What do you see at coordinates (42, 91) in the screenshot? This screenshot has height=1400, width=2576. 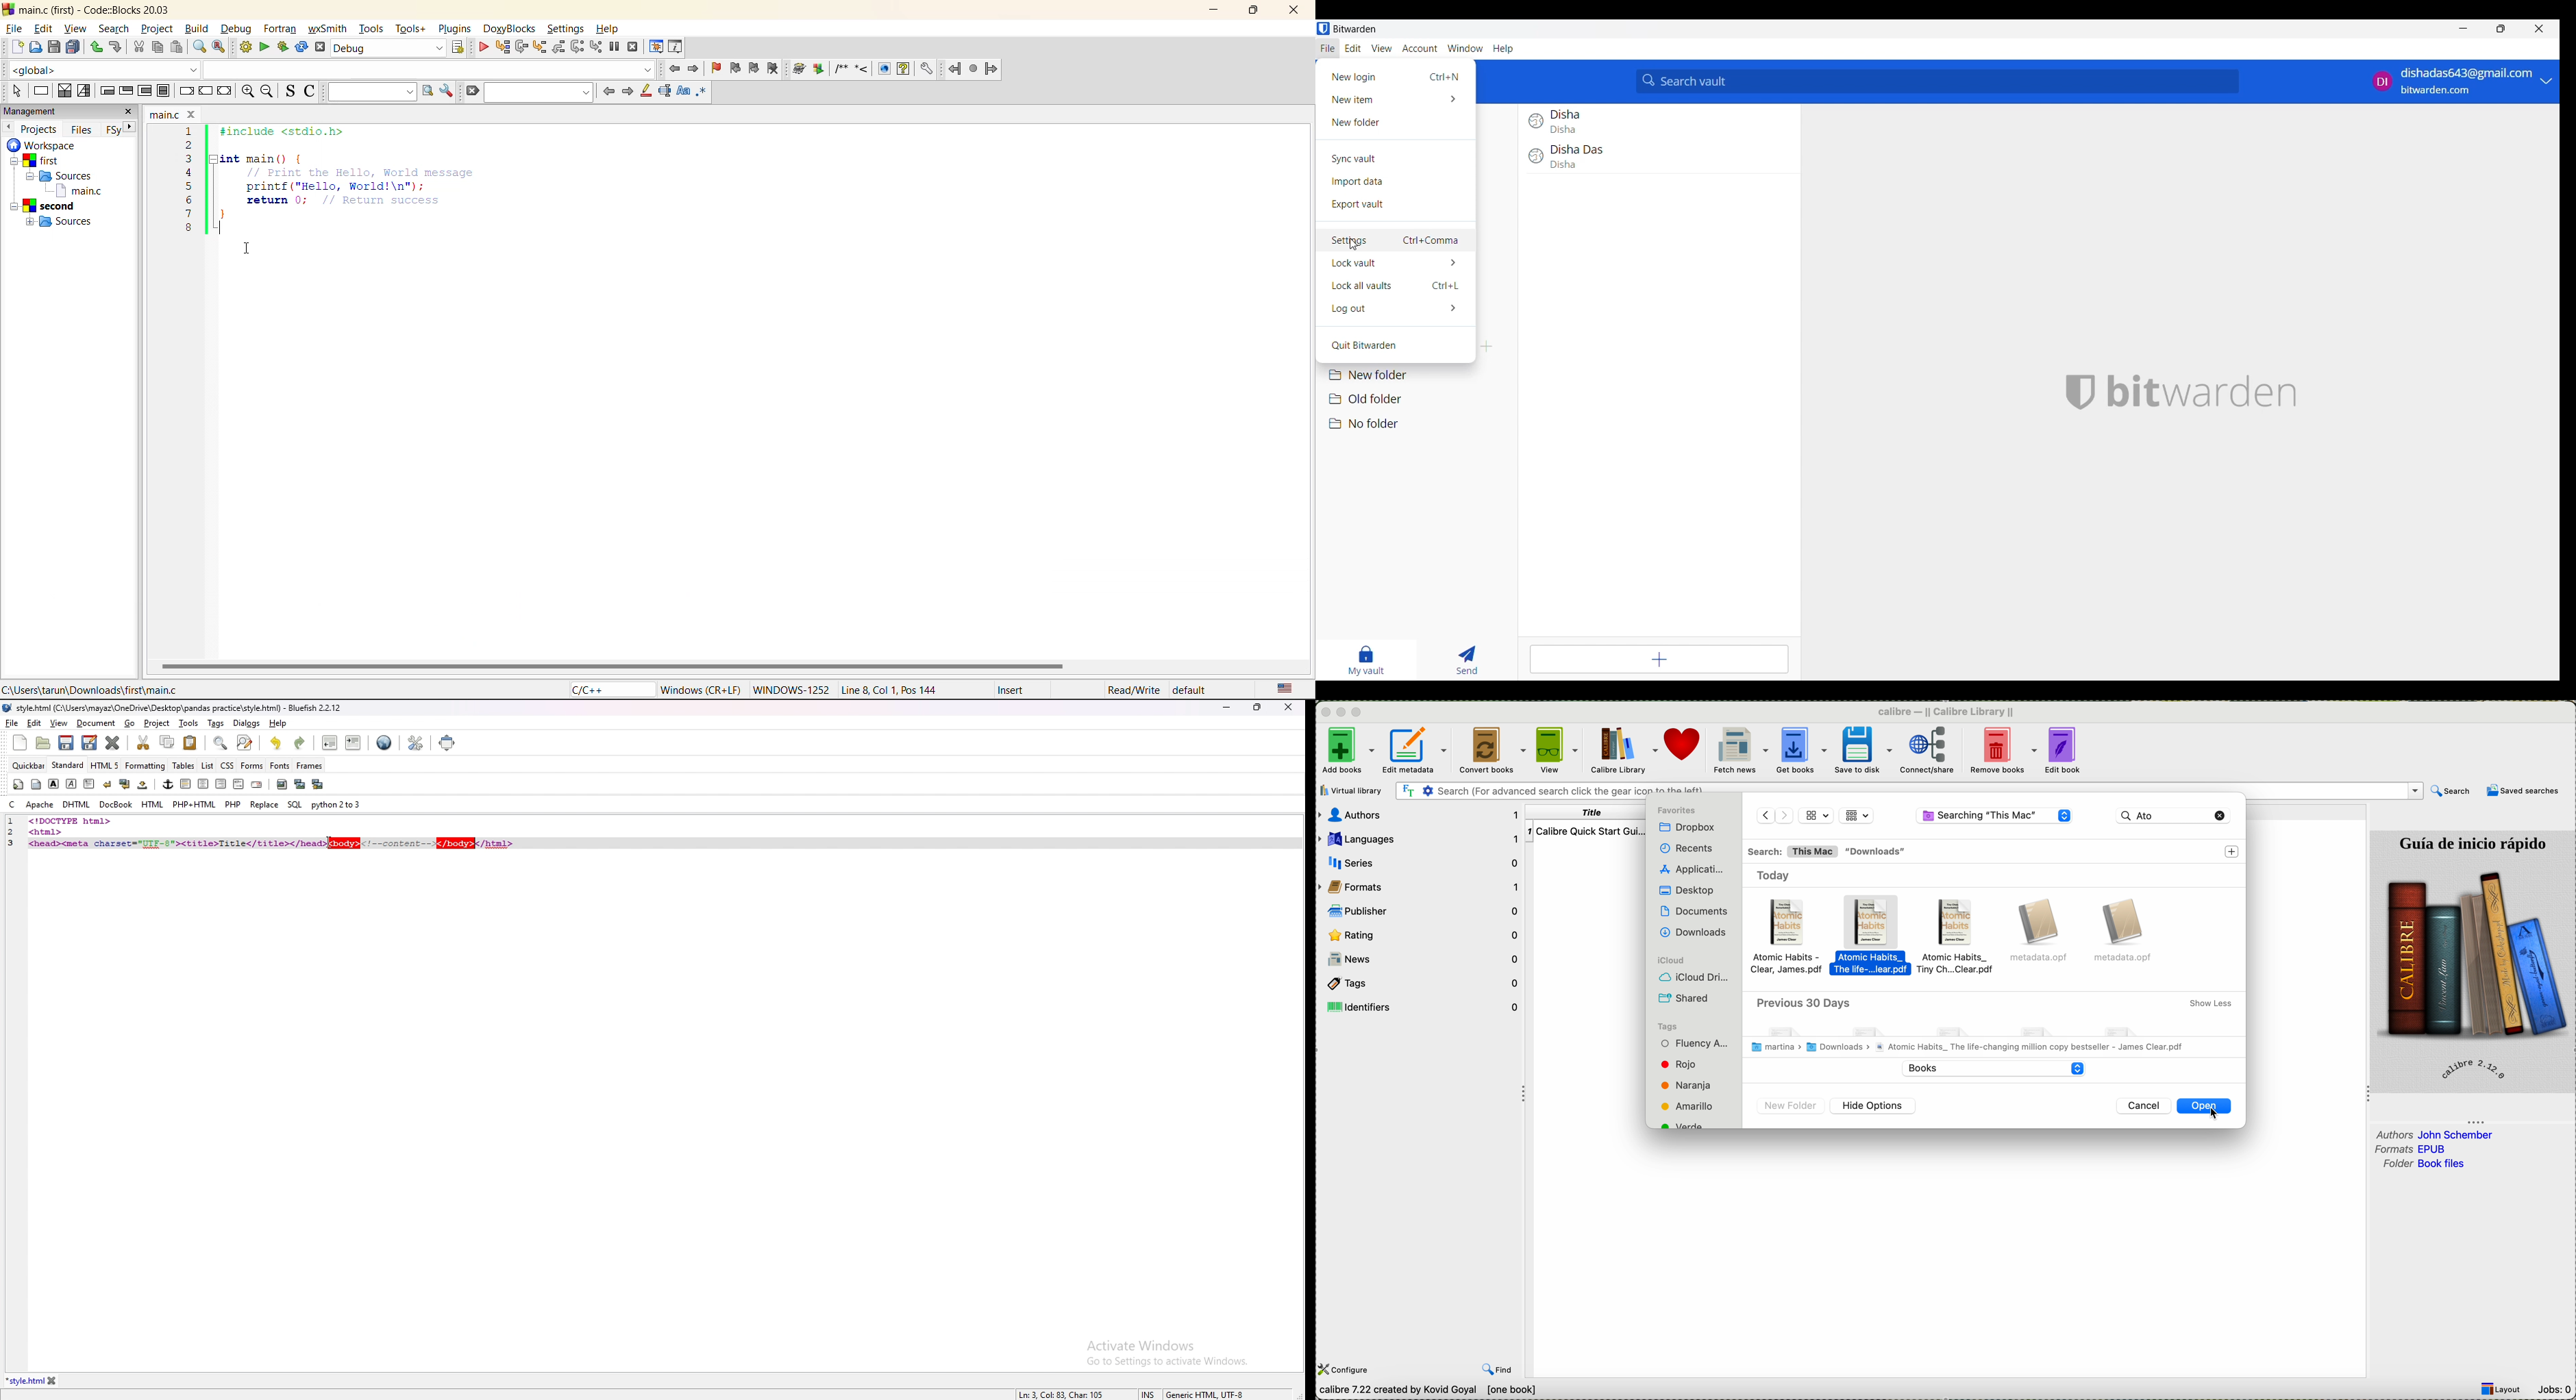 I see `instruction` at bounding box center [42, 91].